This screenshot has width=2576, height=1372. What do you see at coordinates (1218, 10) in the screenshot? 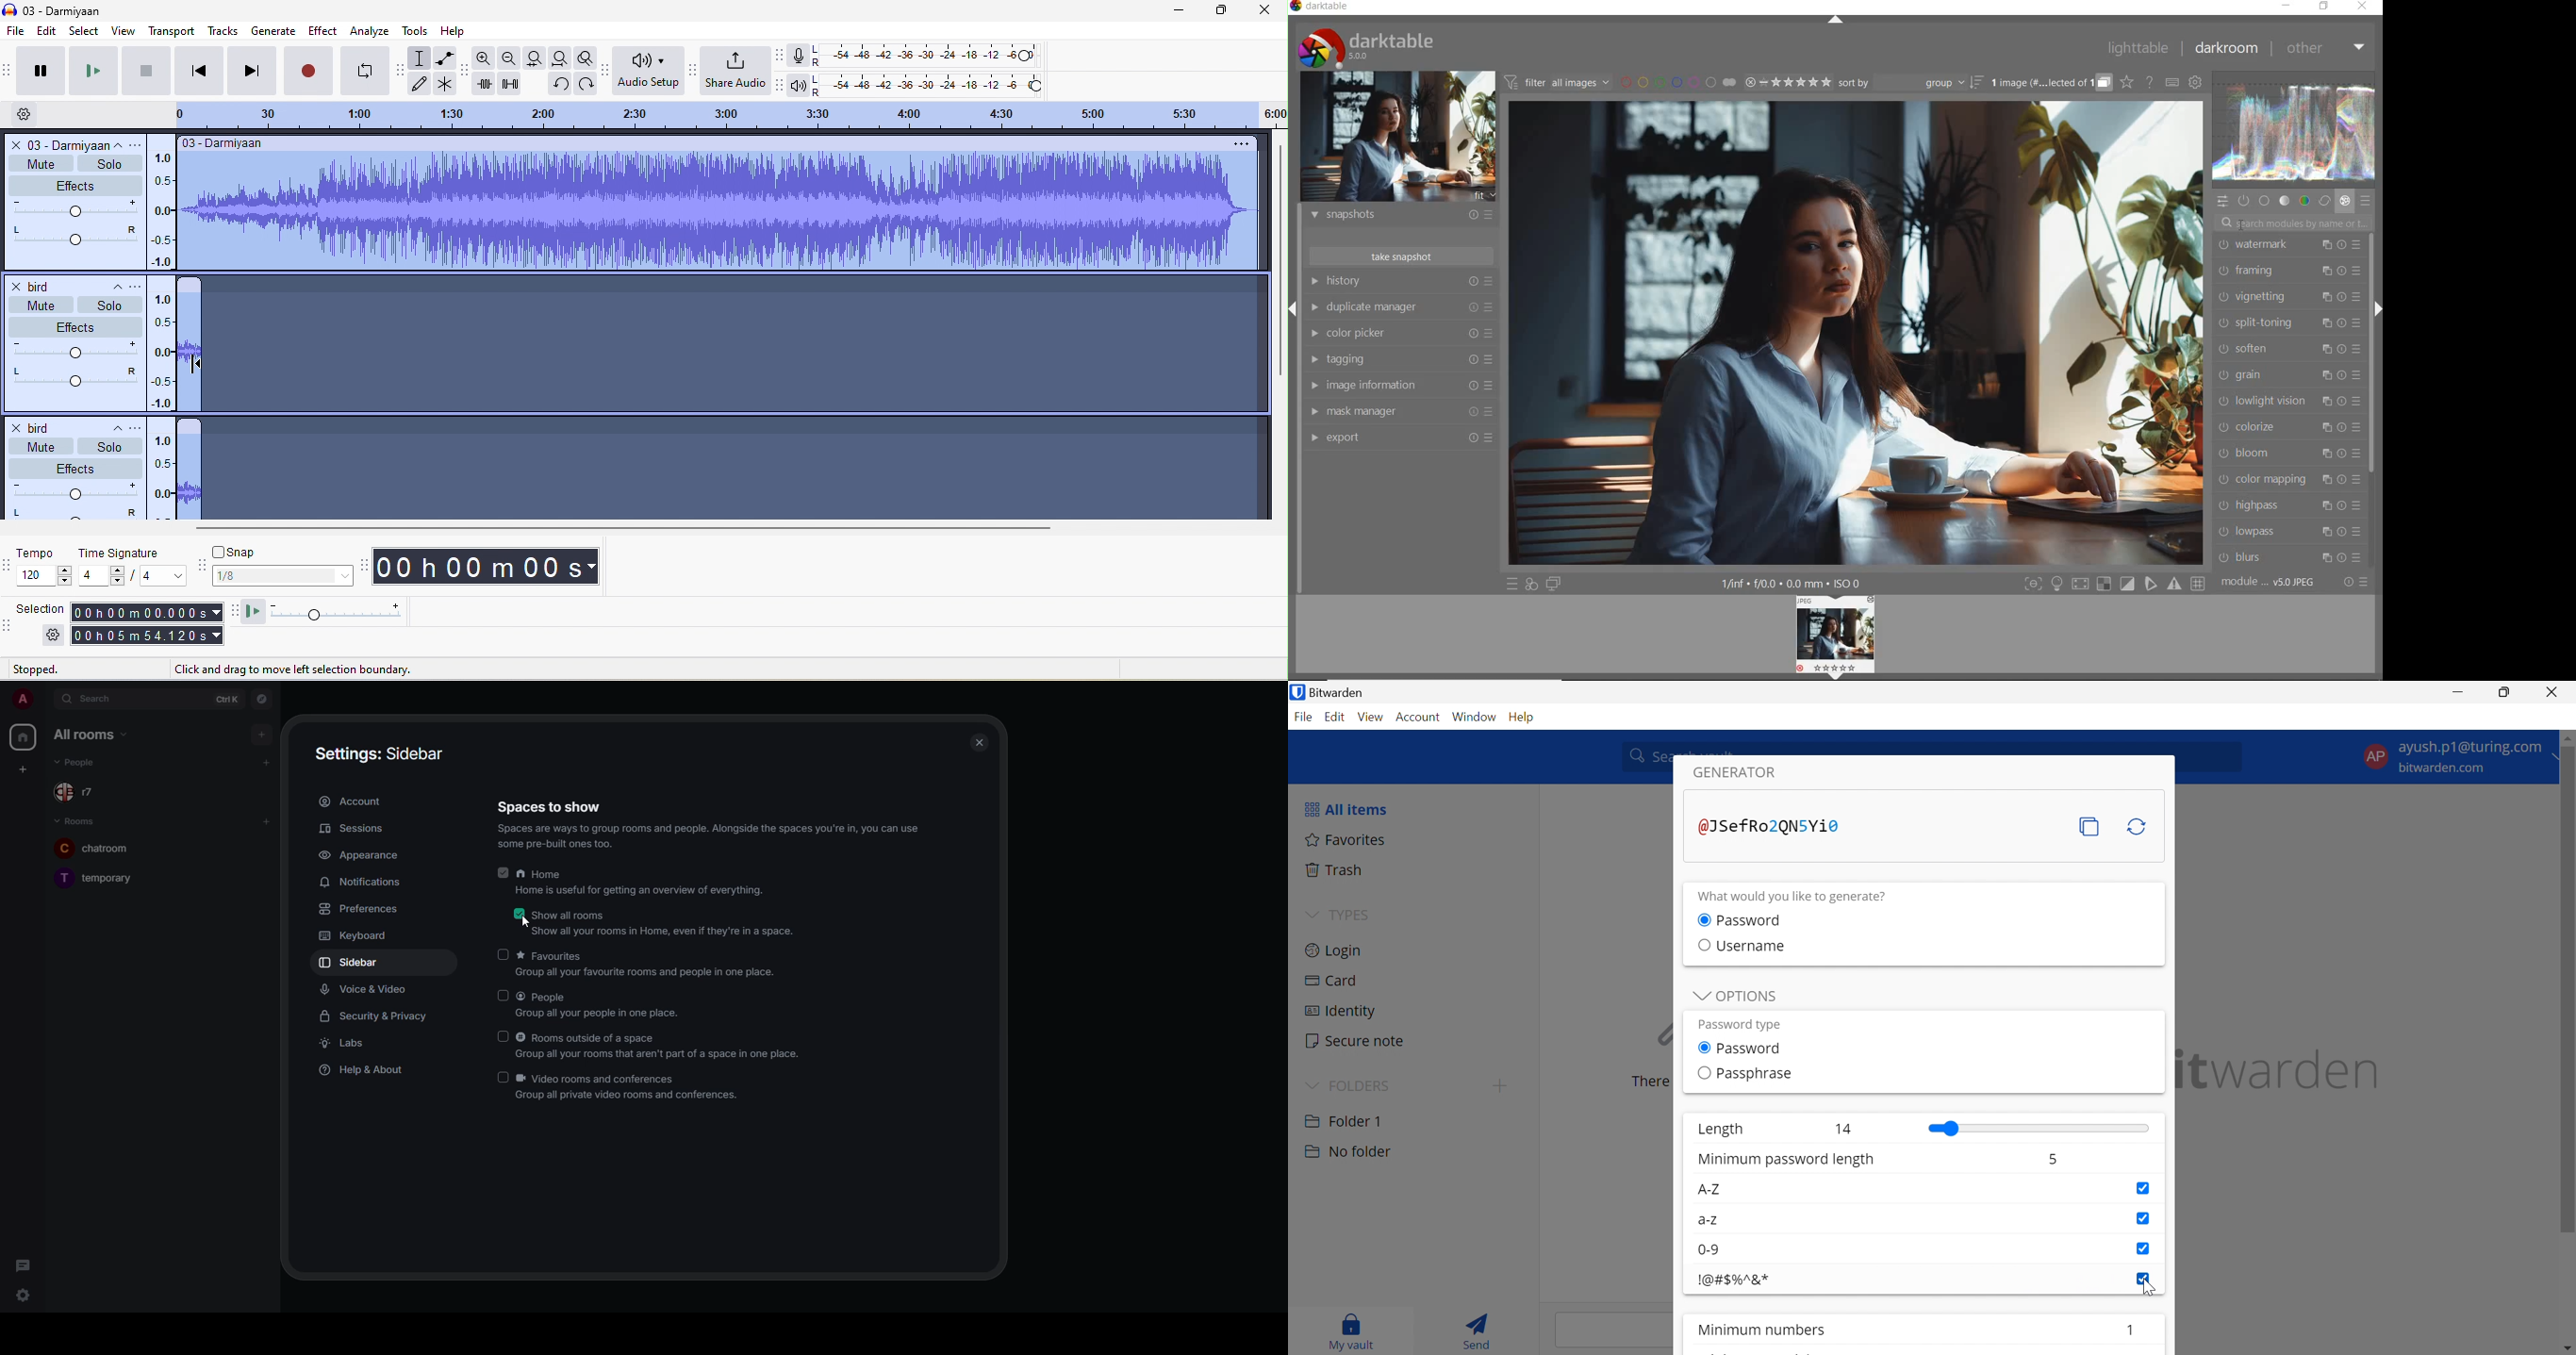
I see `maximize` at bounding box center [1218, 10].